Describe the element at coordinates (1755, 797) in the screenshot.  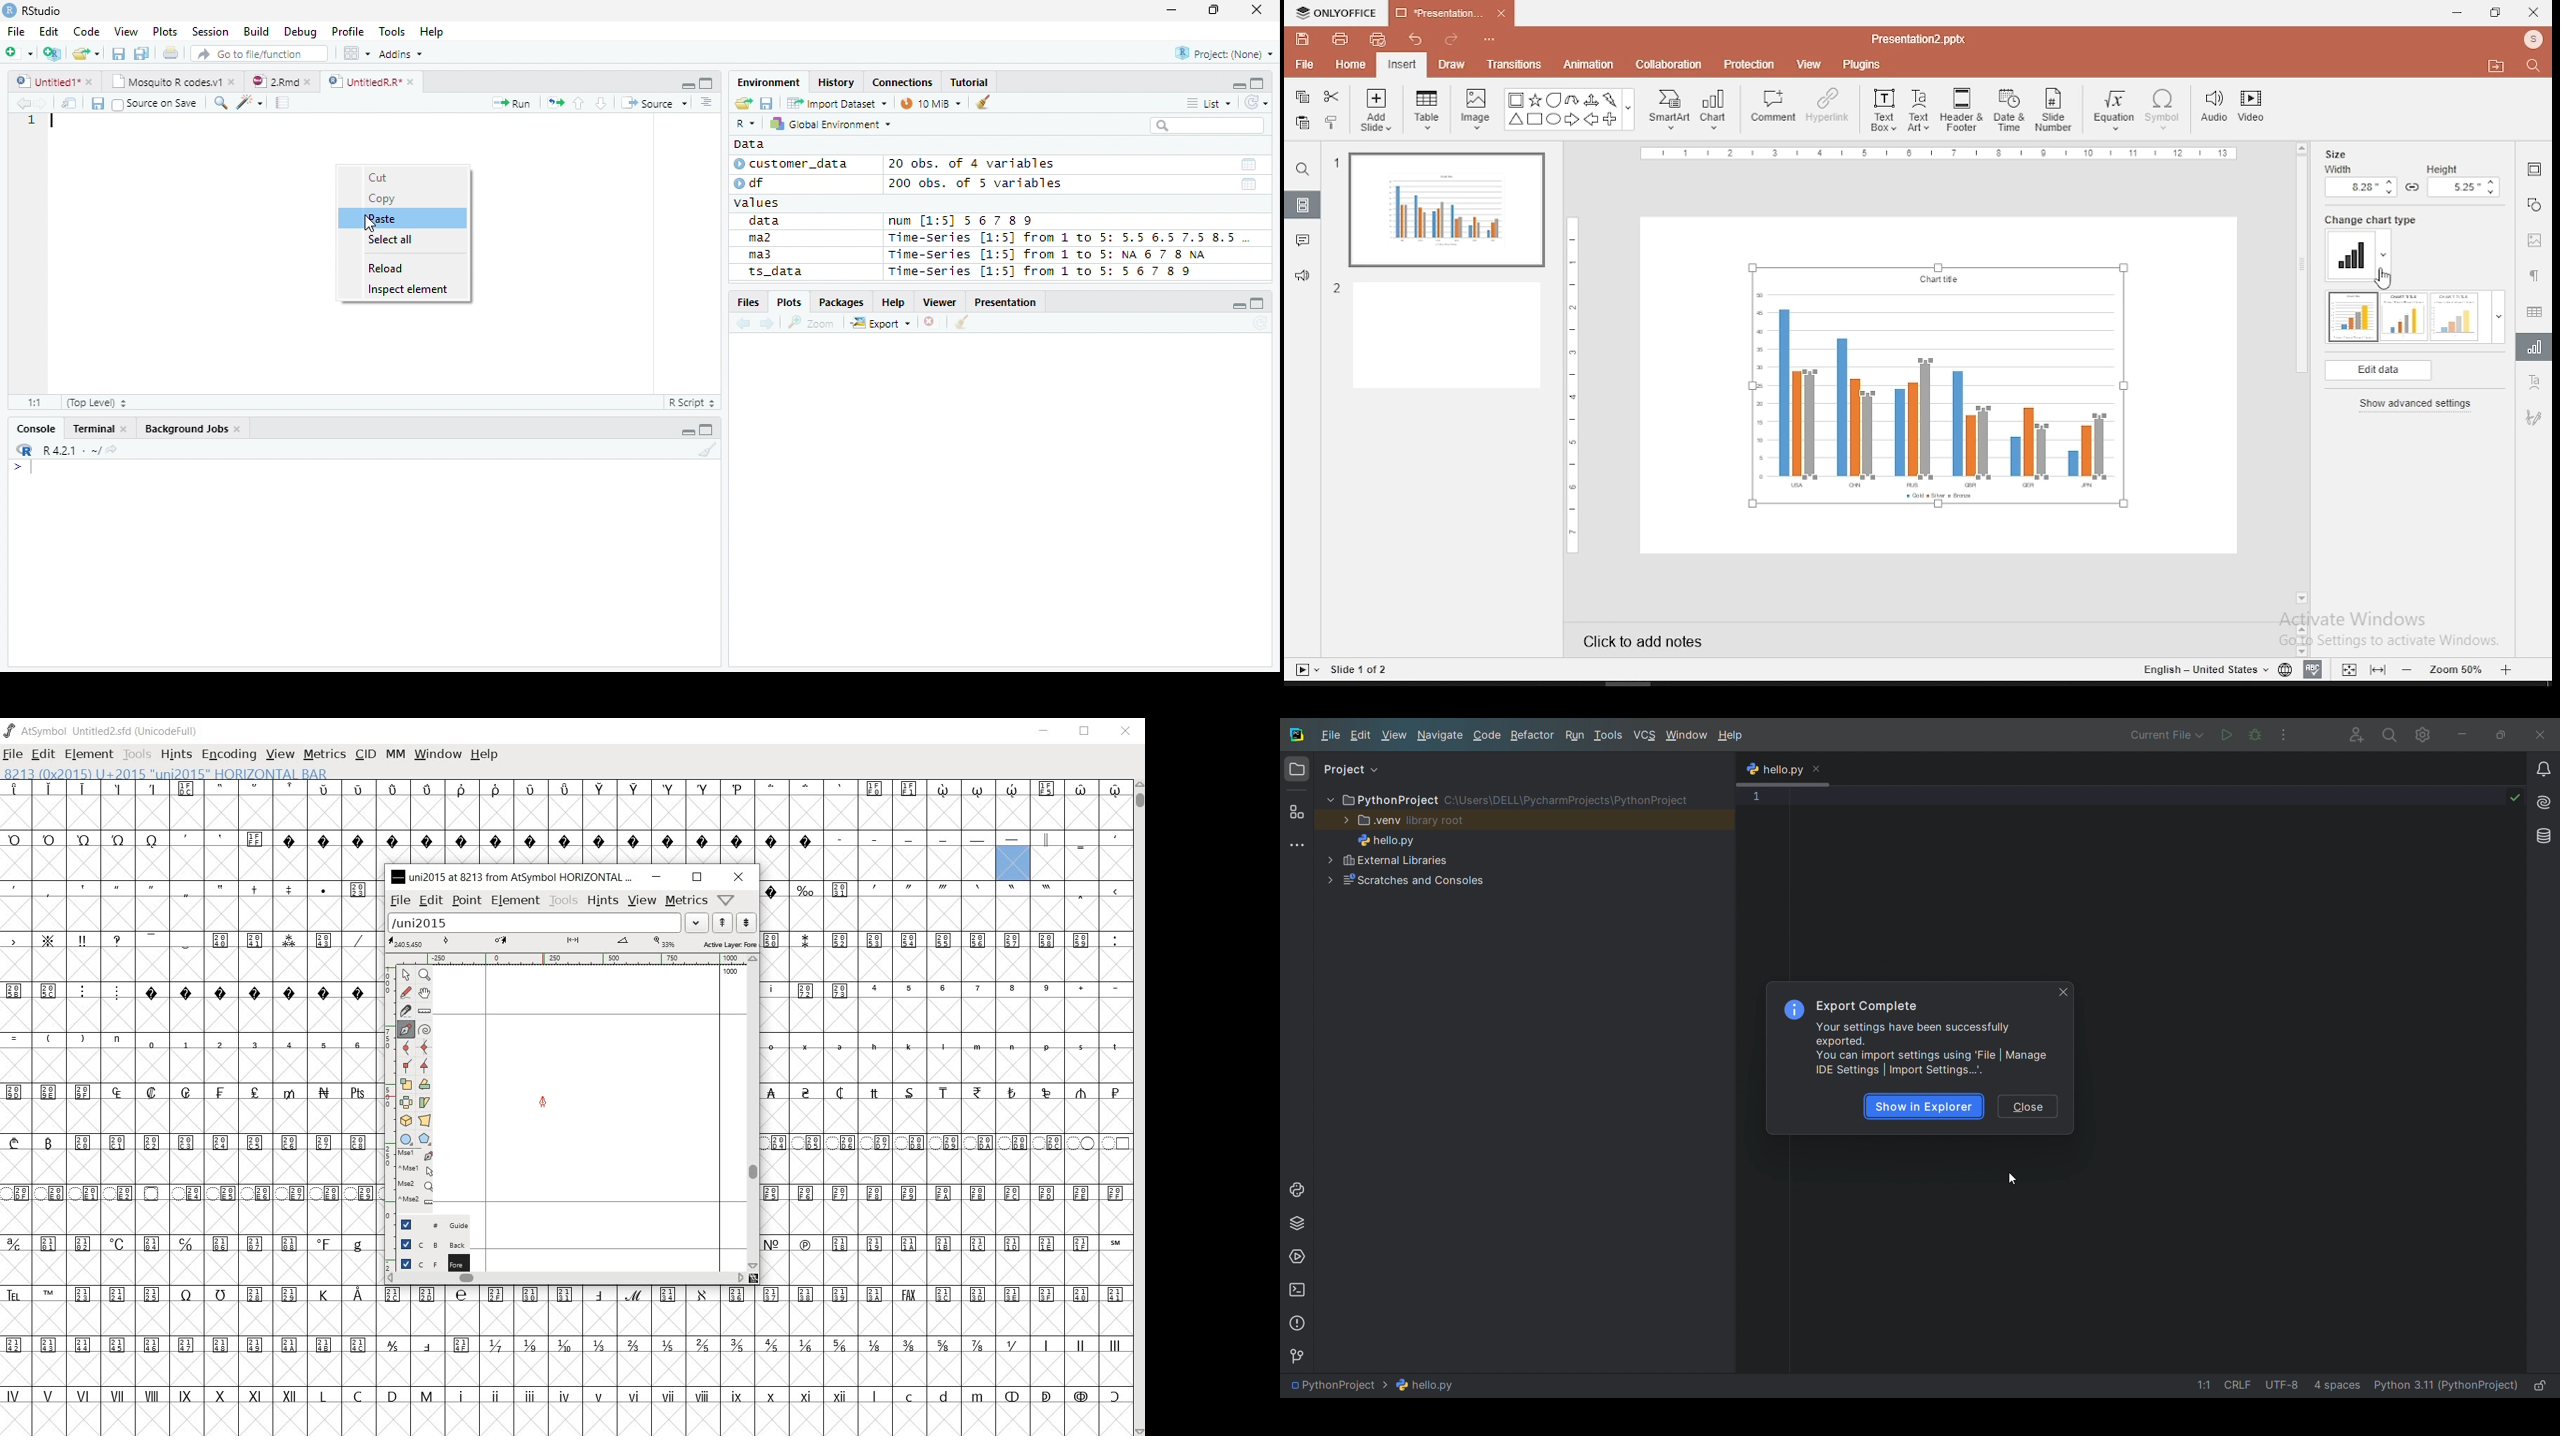
I see `1` at that location.